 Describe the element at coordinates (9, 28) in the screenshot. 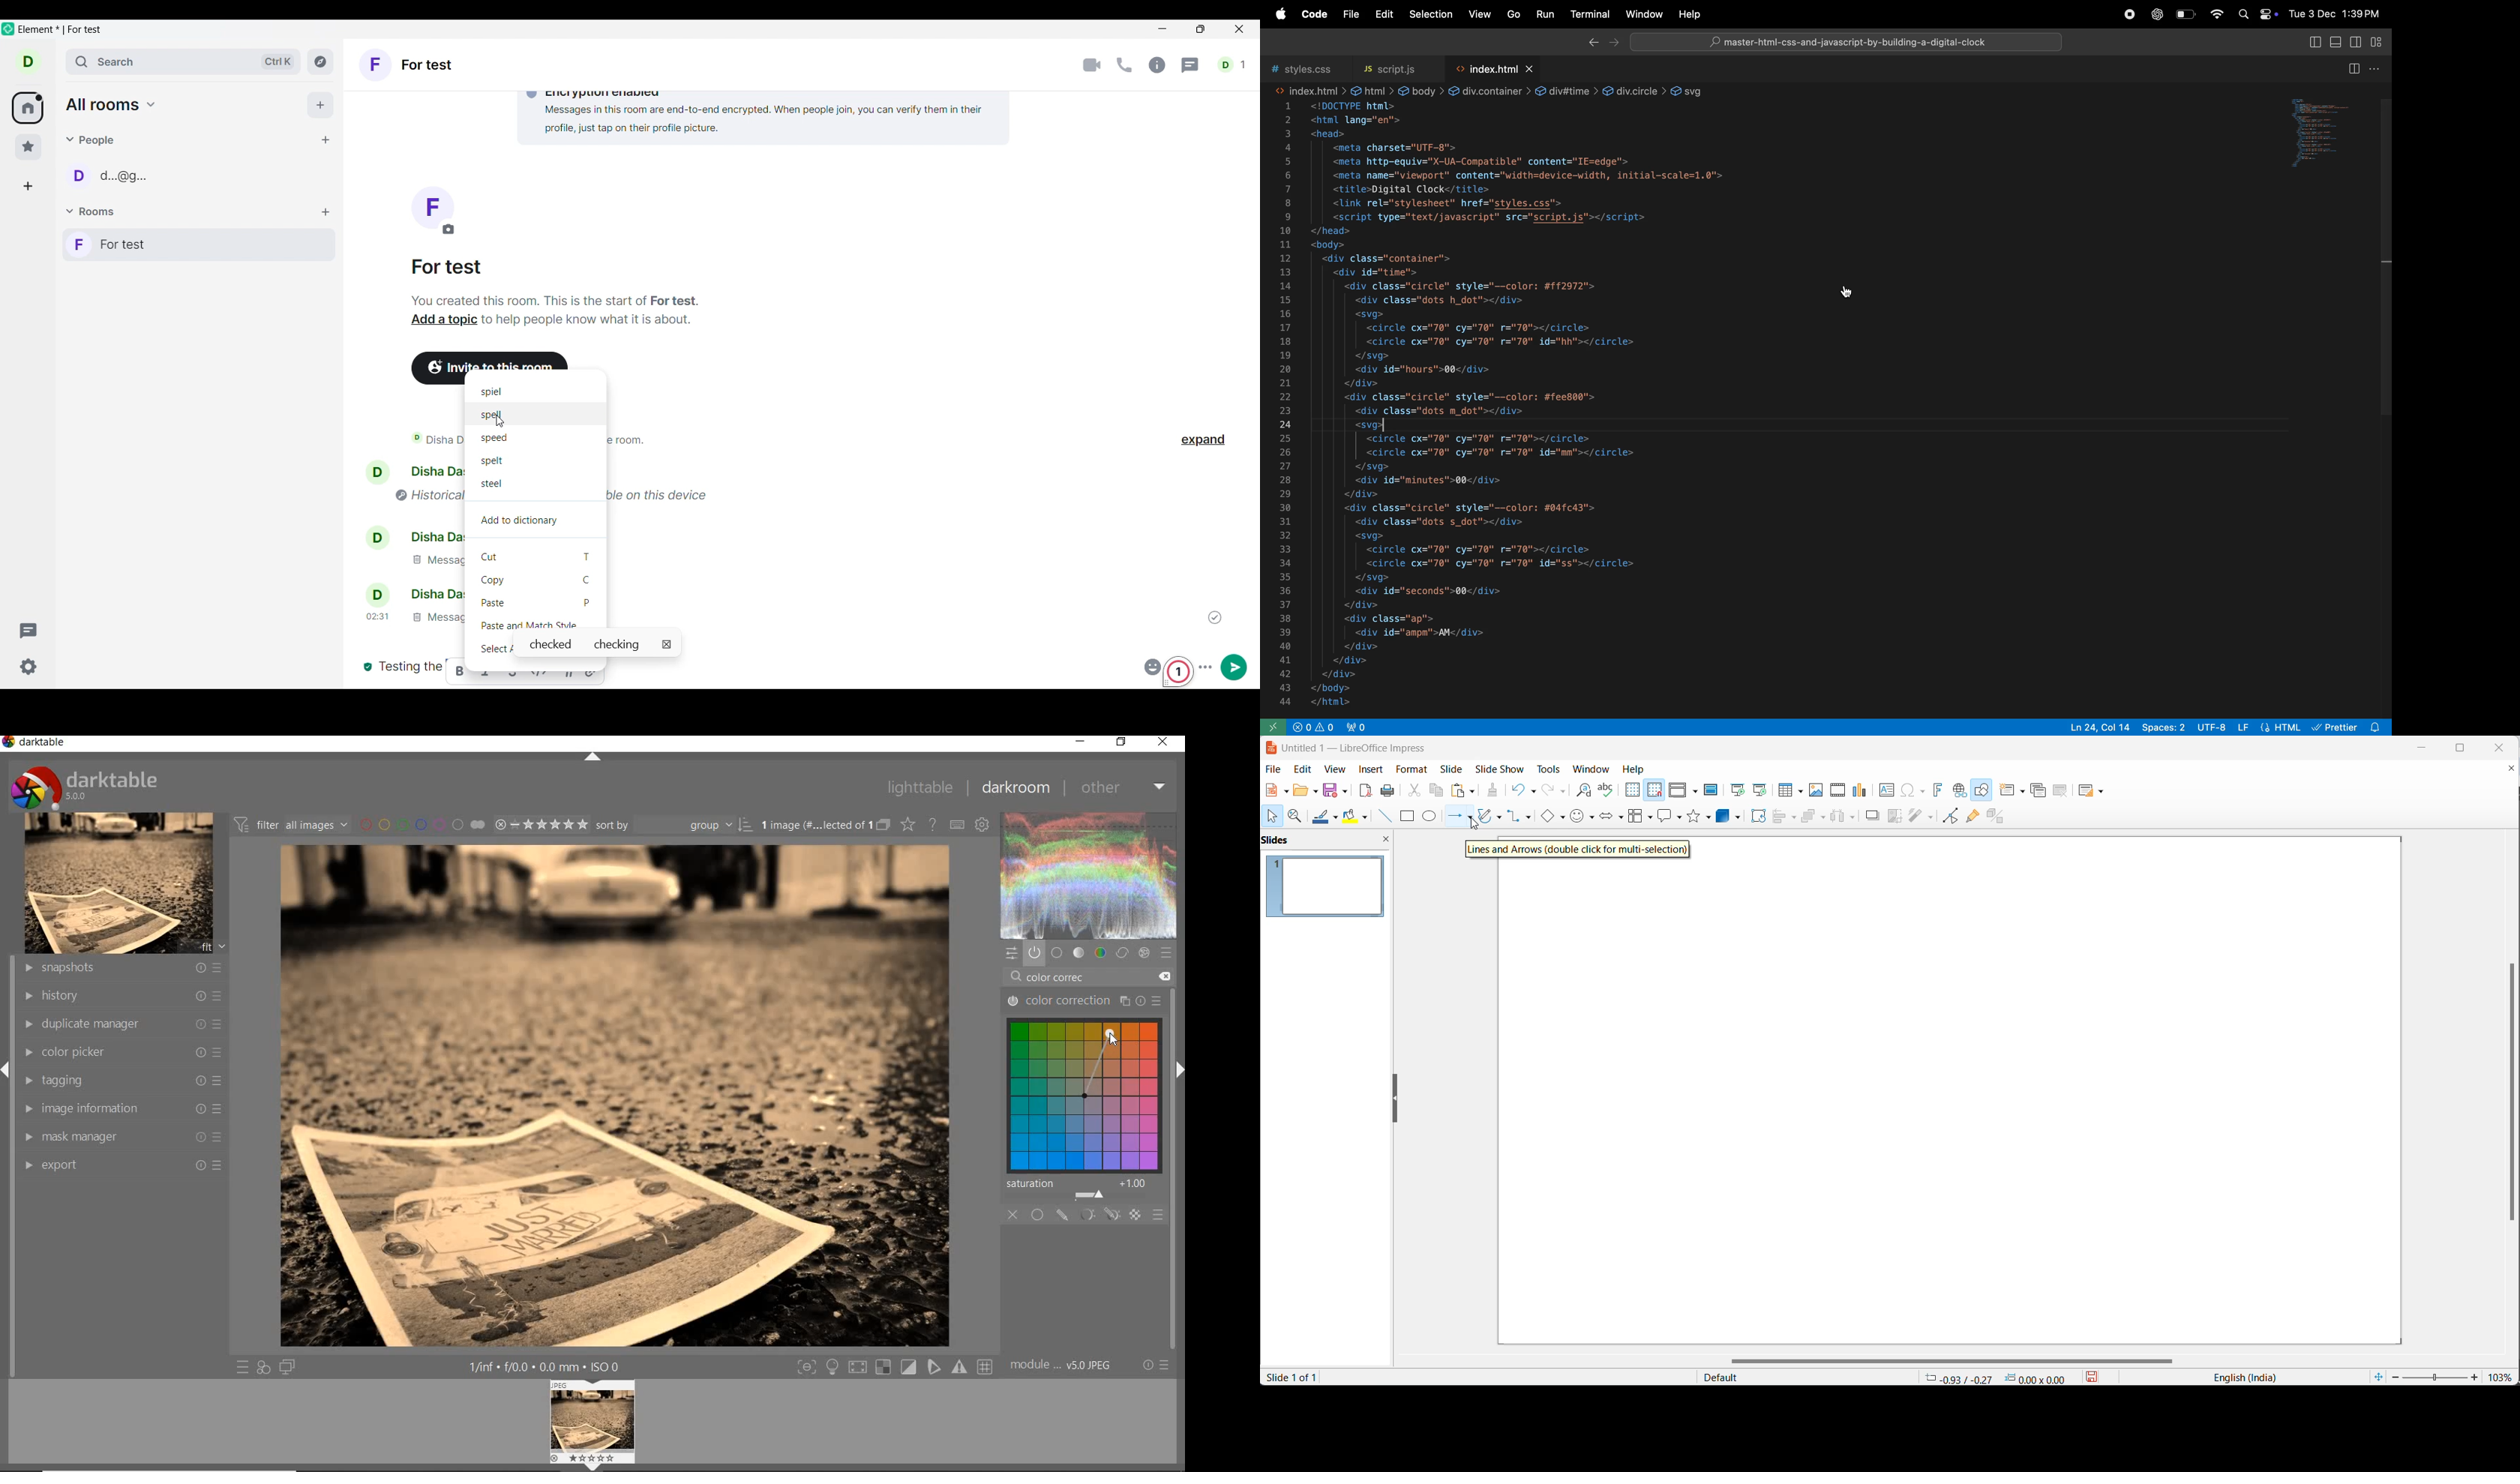

I see `Software logo` at that location.